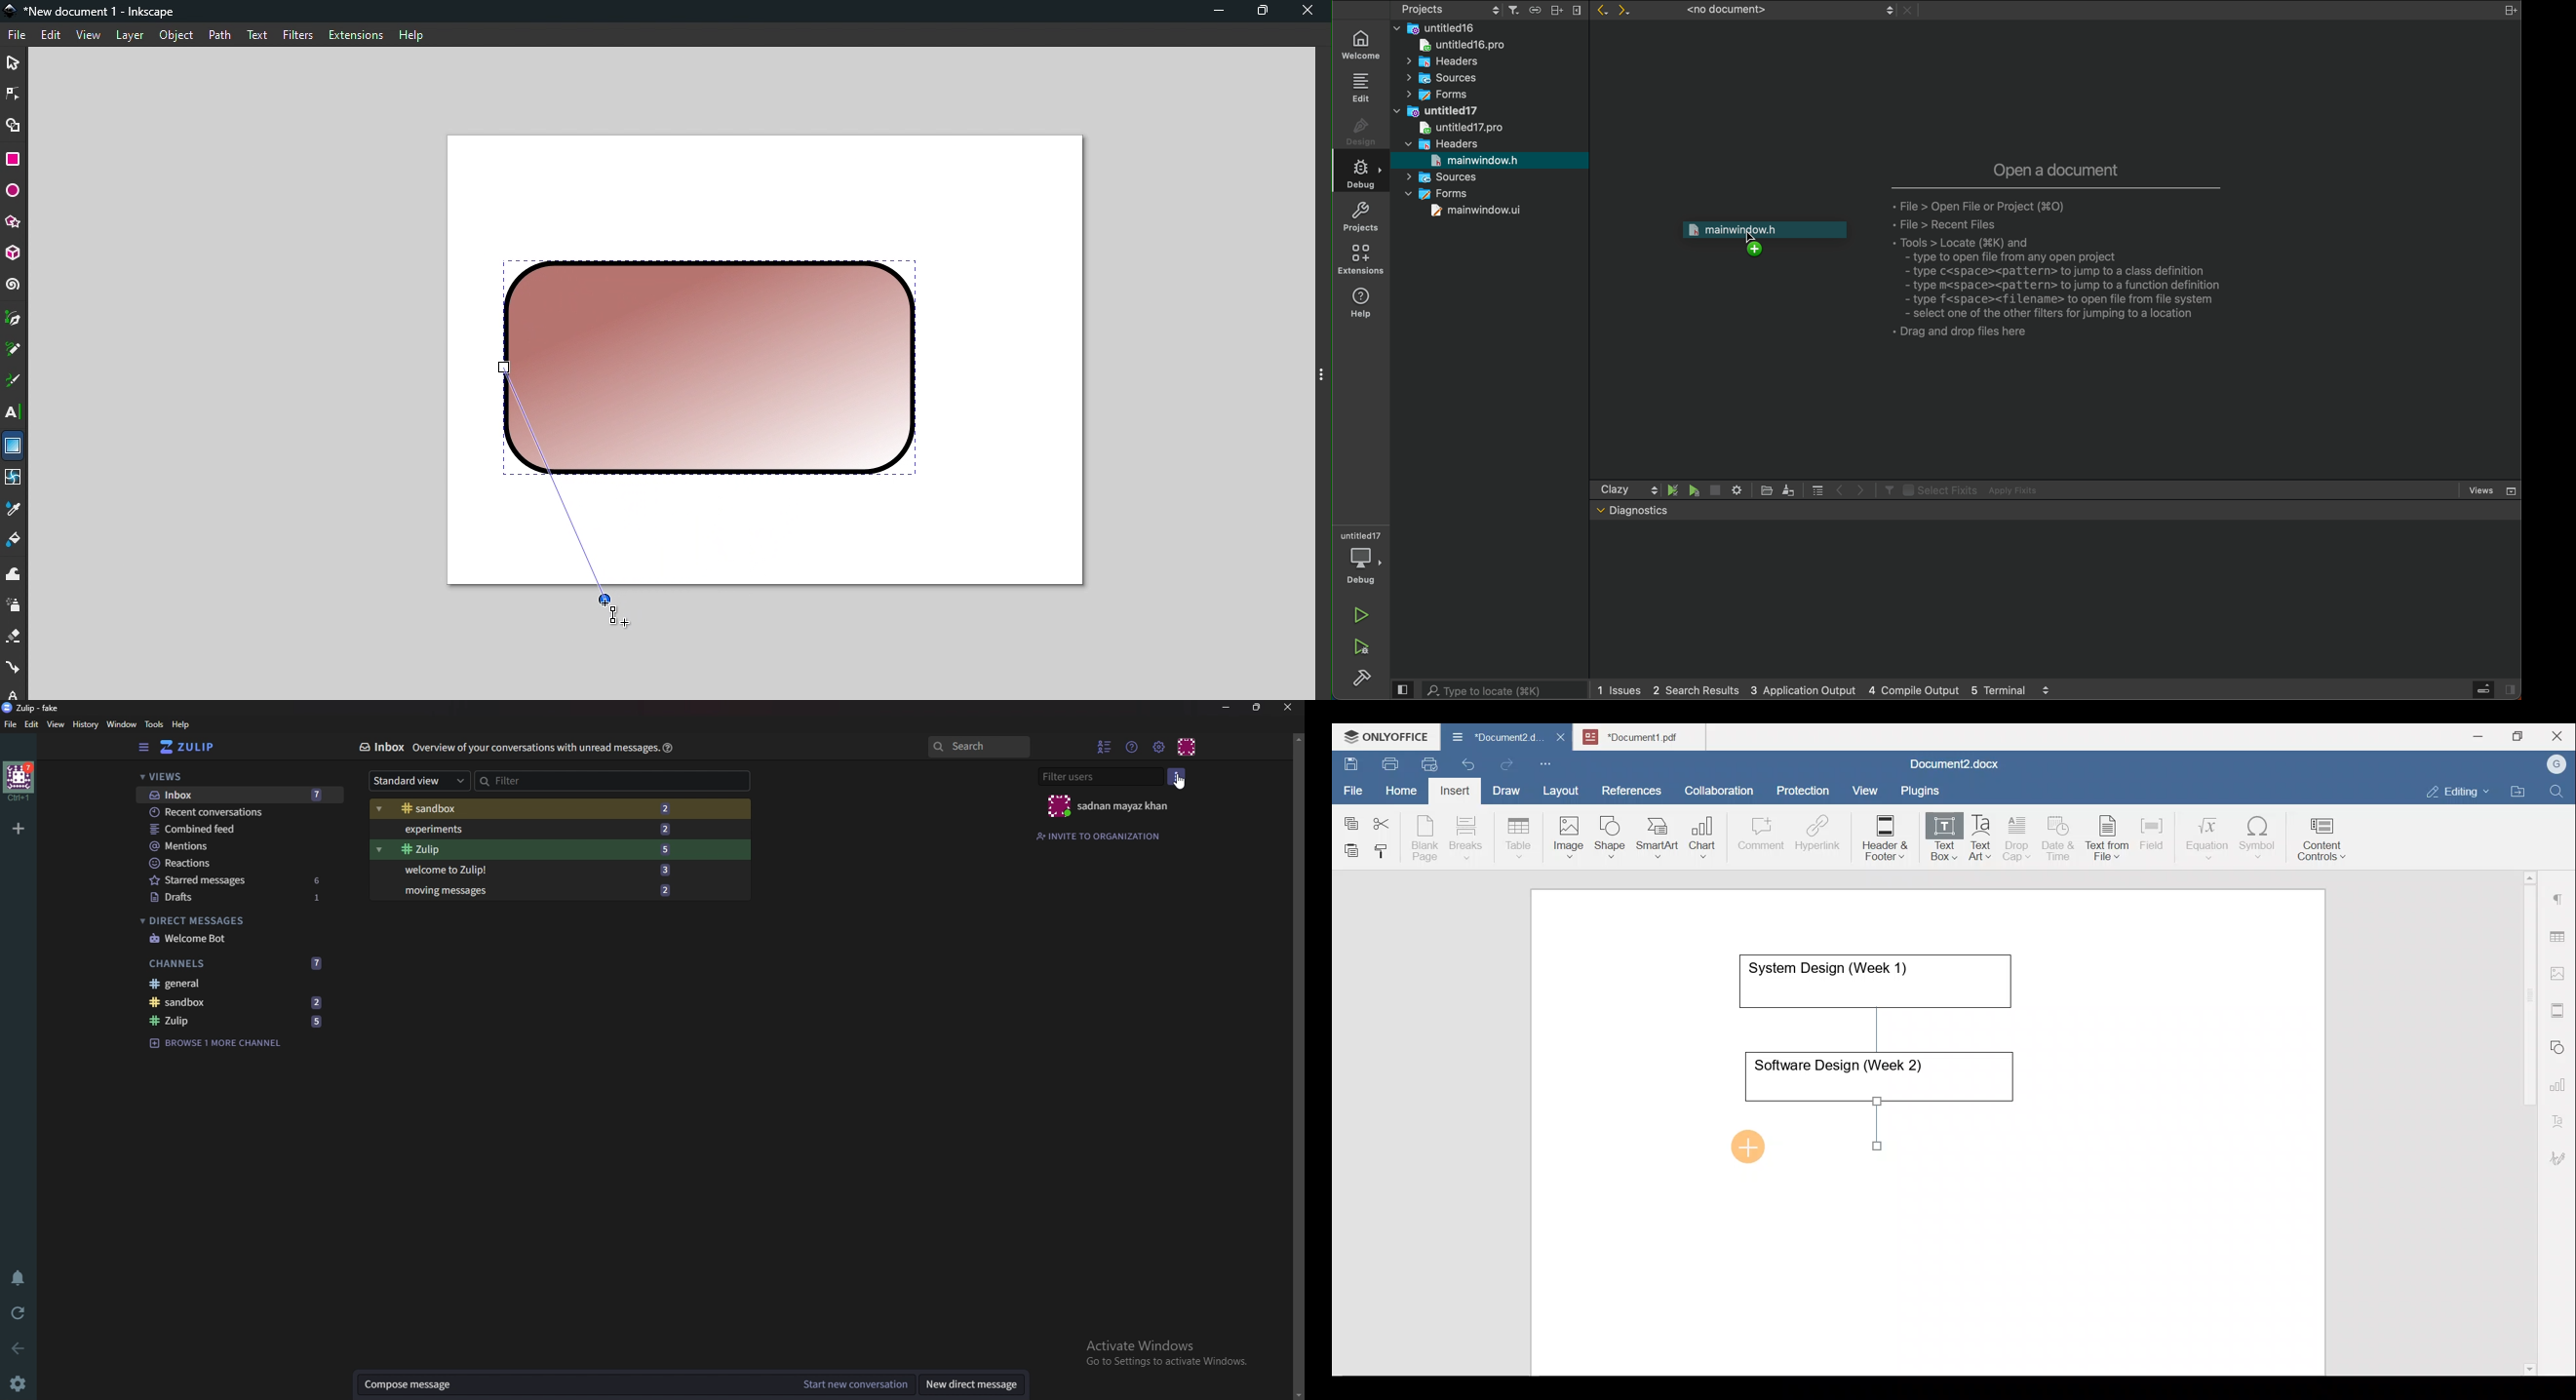  Describe the element at coordinates (19, 1280) in the screenshot. I see `Enable do not disturb` at that location.